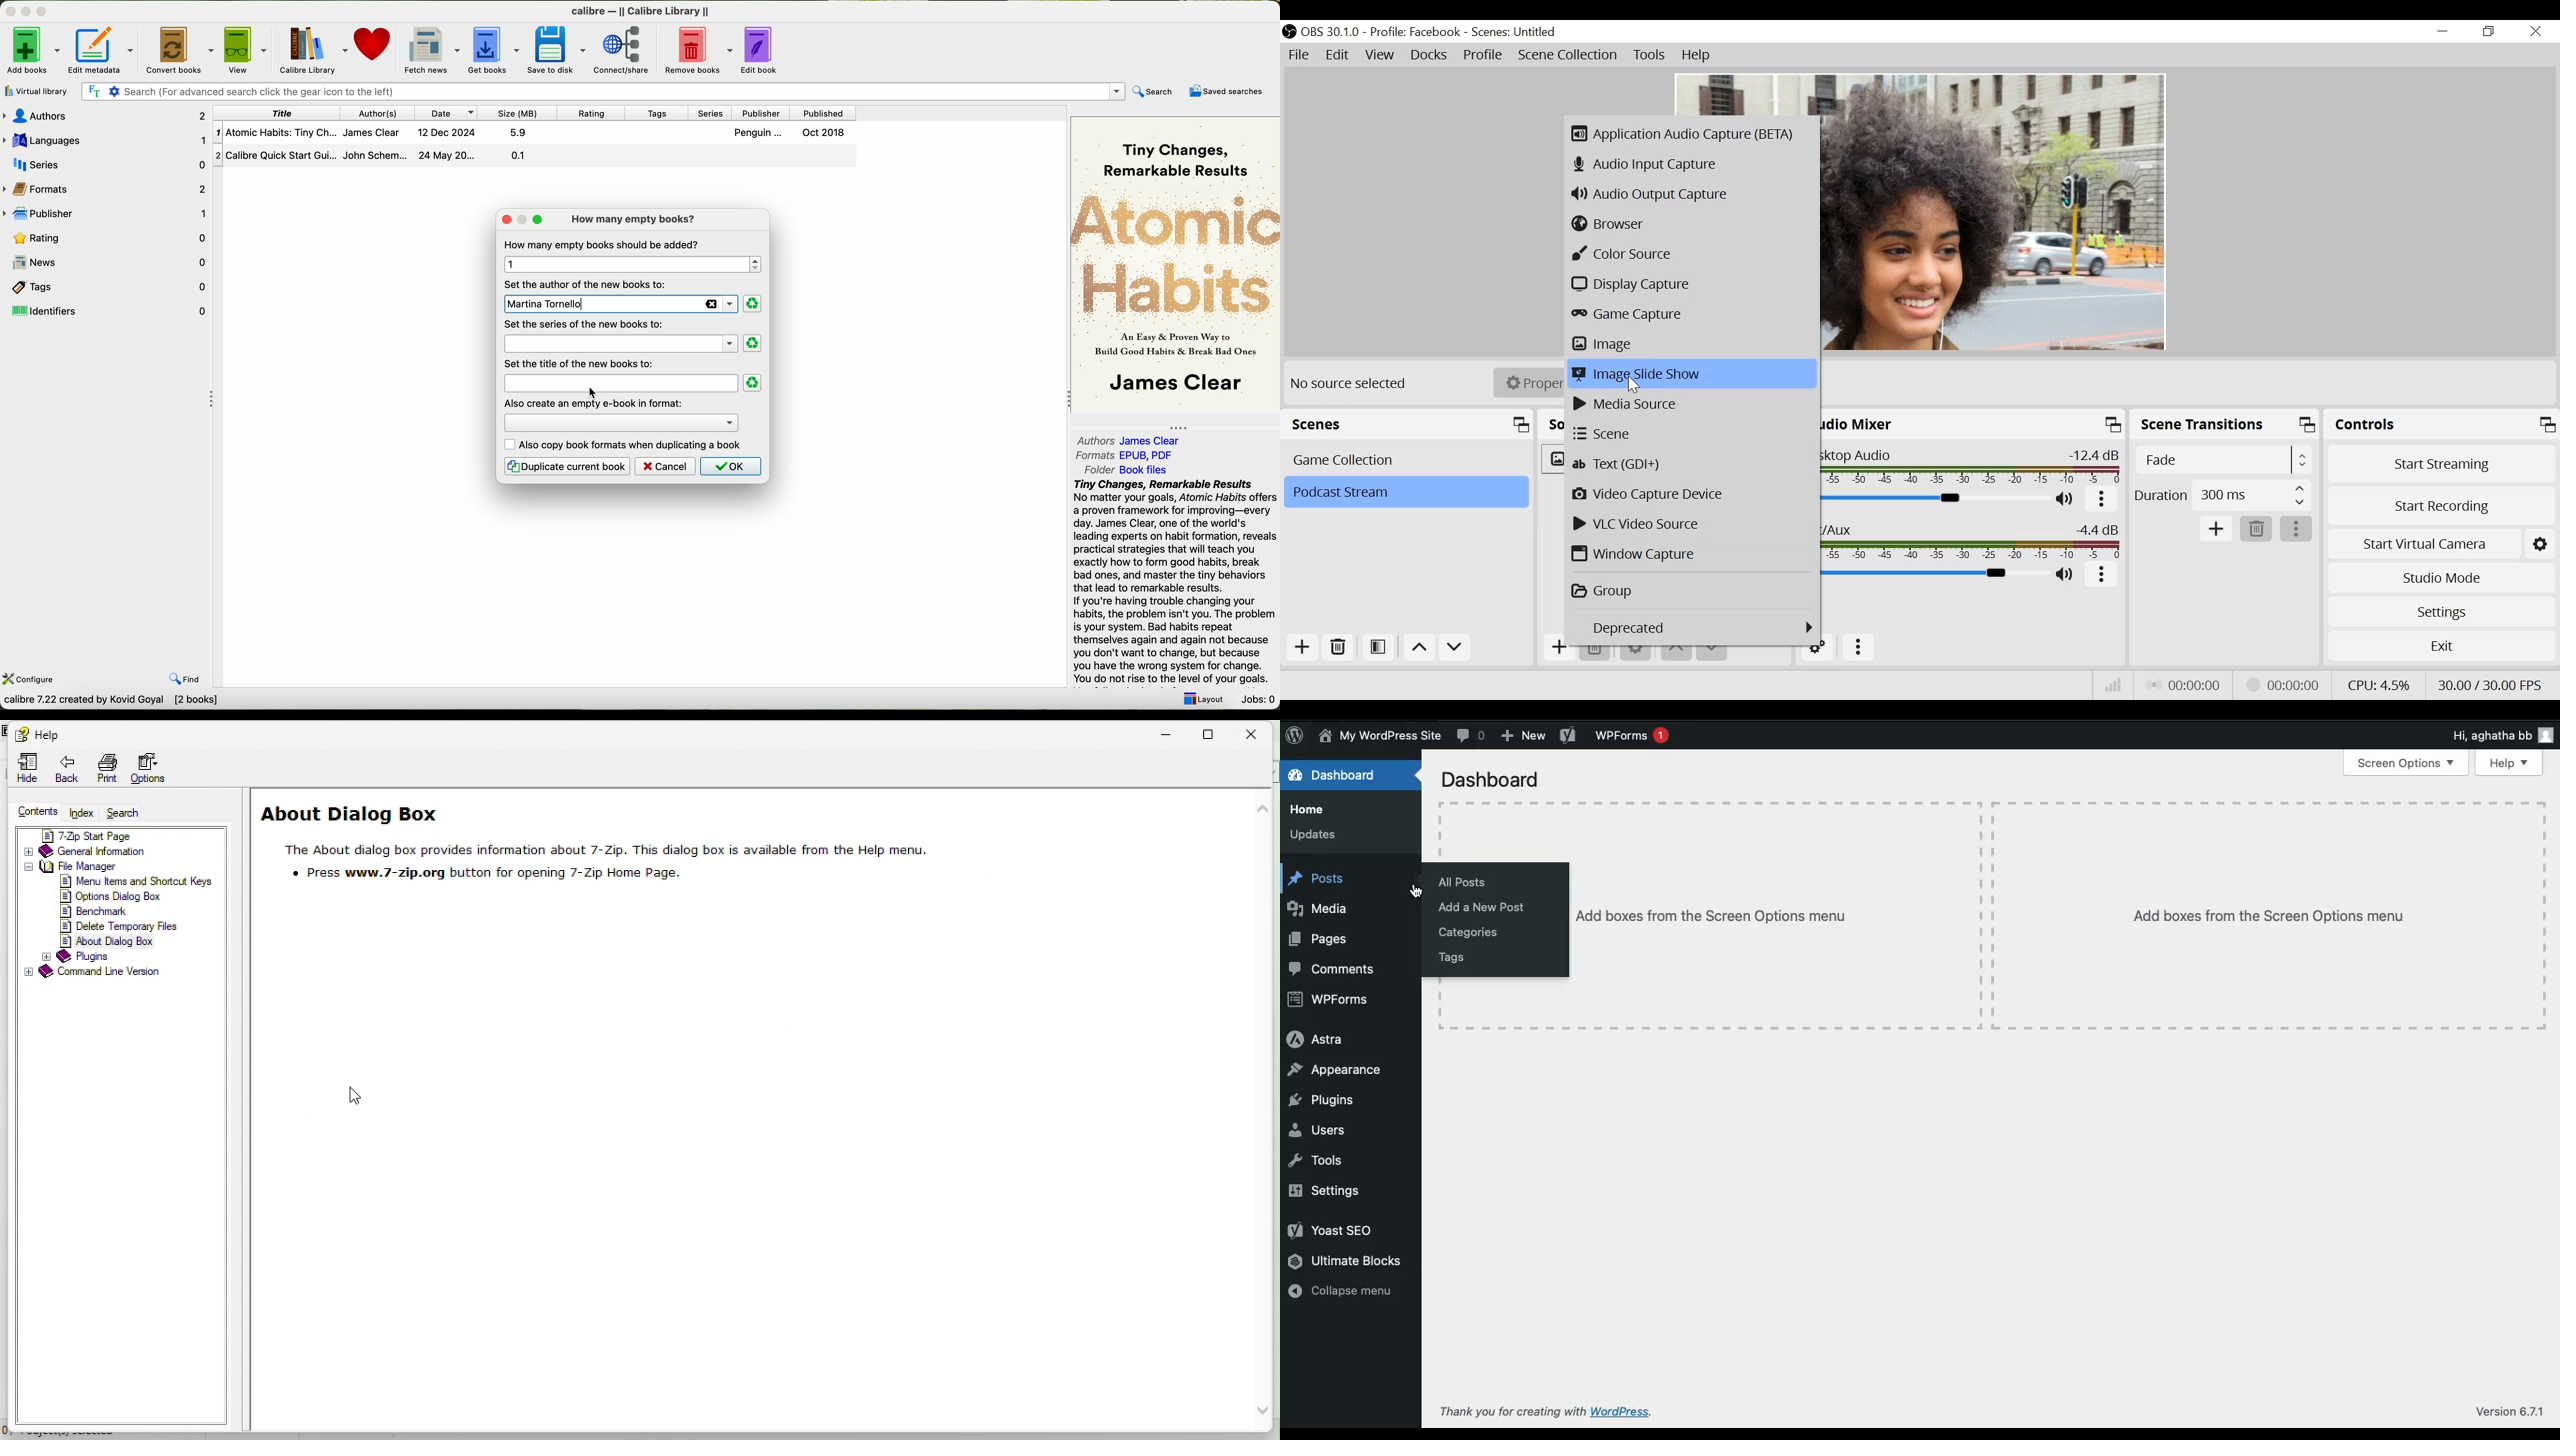 The width and height of the screenshot is (2576, 1456). Describe the element at coordinates (1690, 345) in the screenshot. I see `Image` at that location.